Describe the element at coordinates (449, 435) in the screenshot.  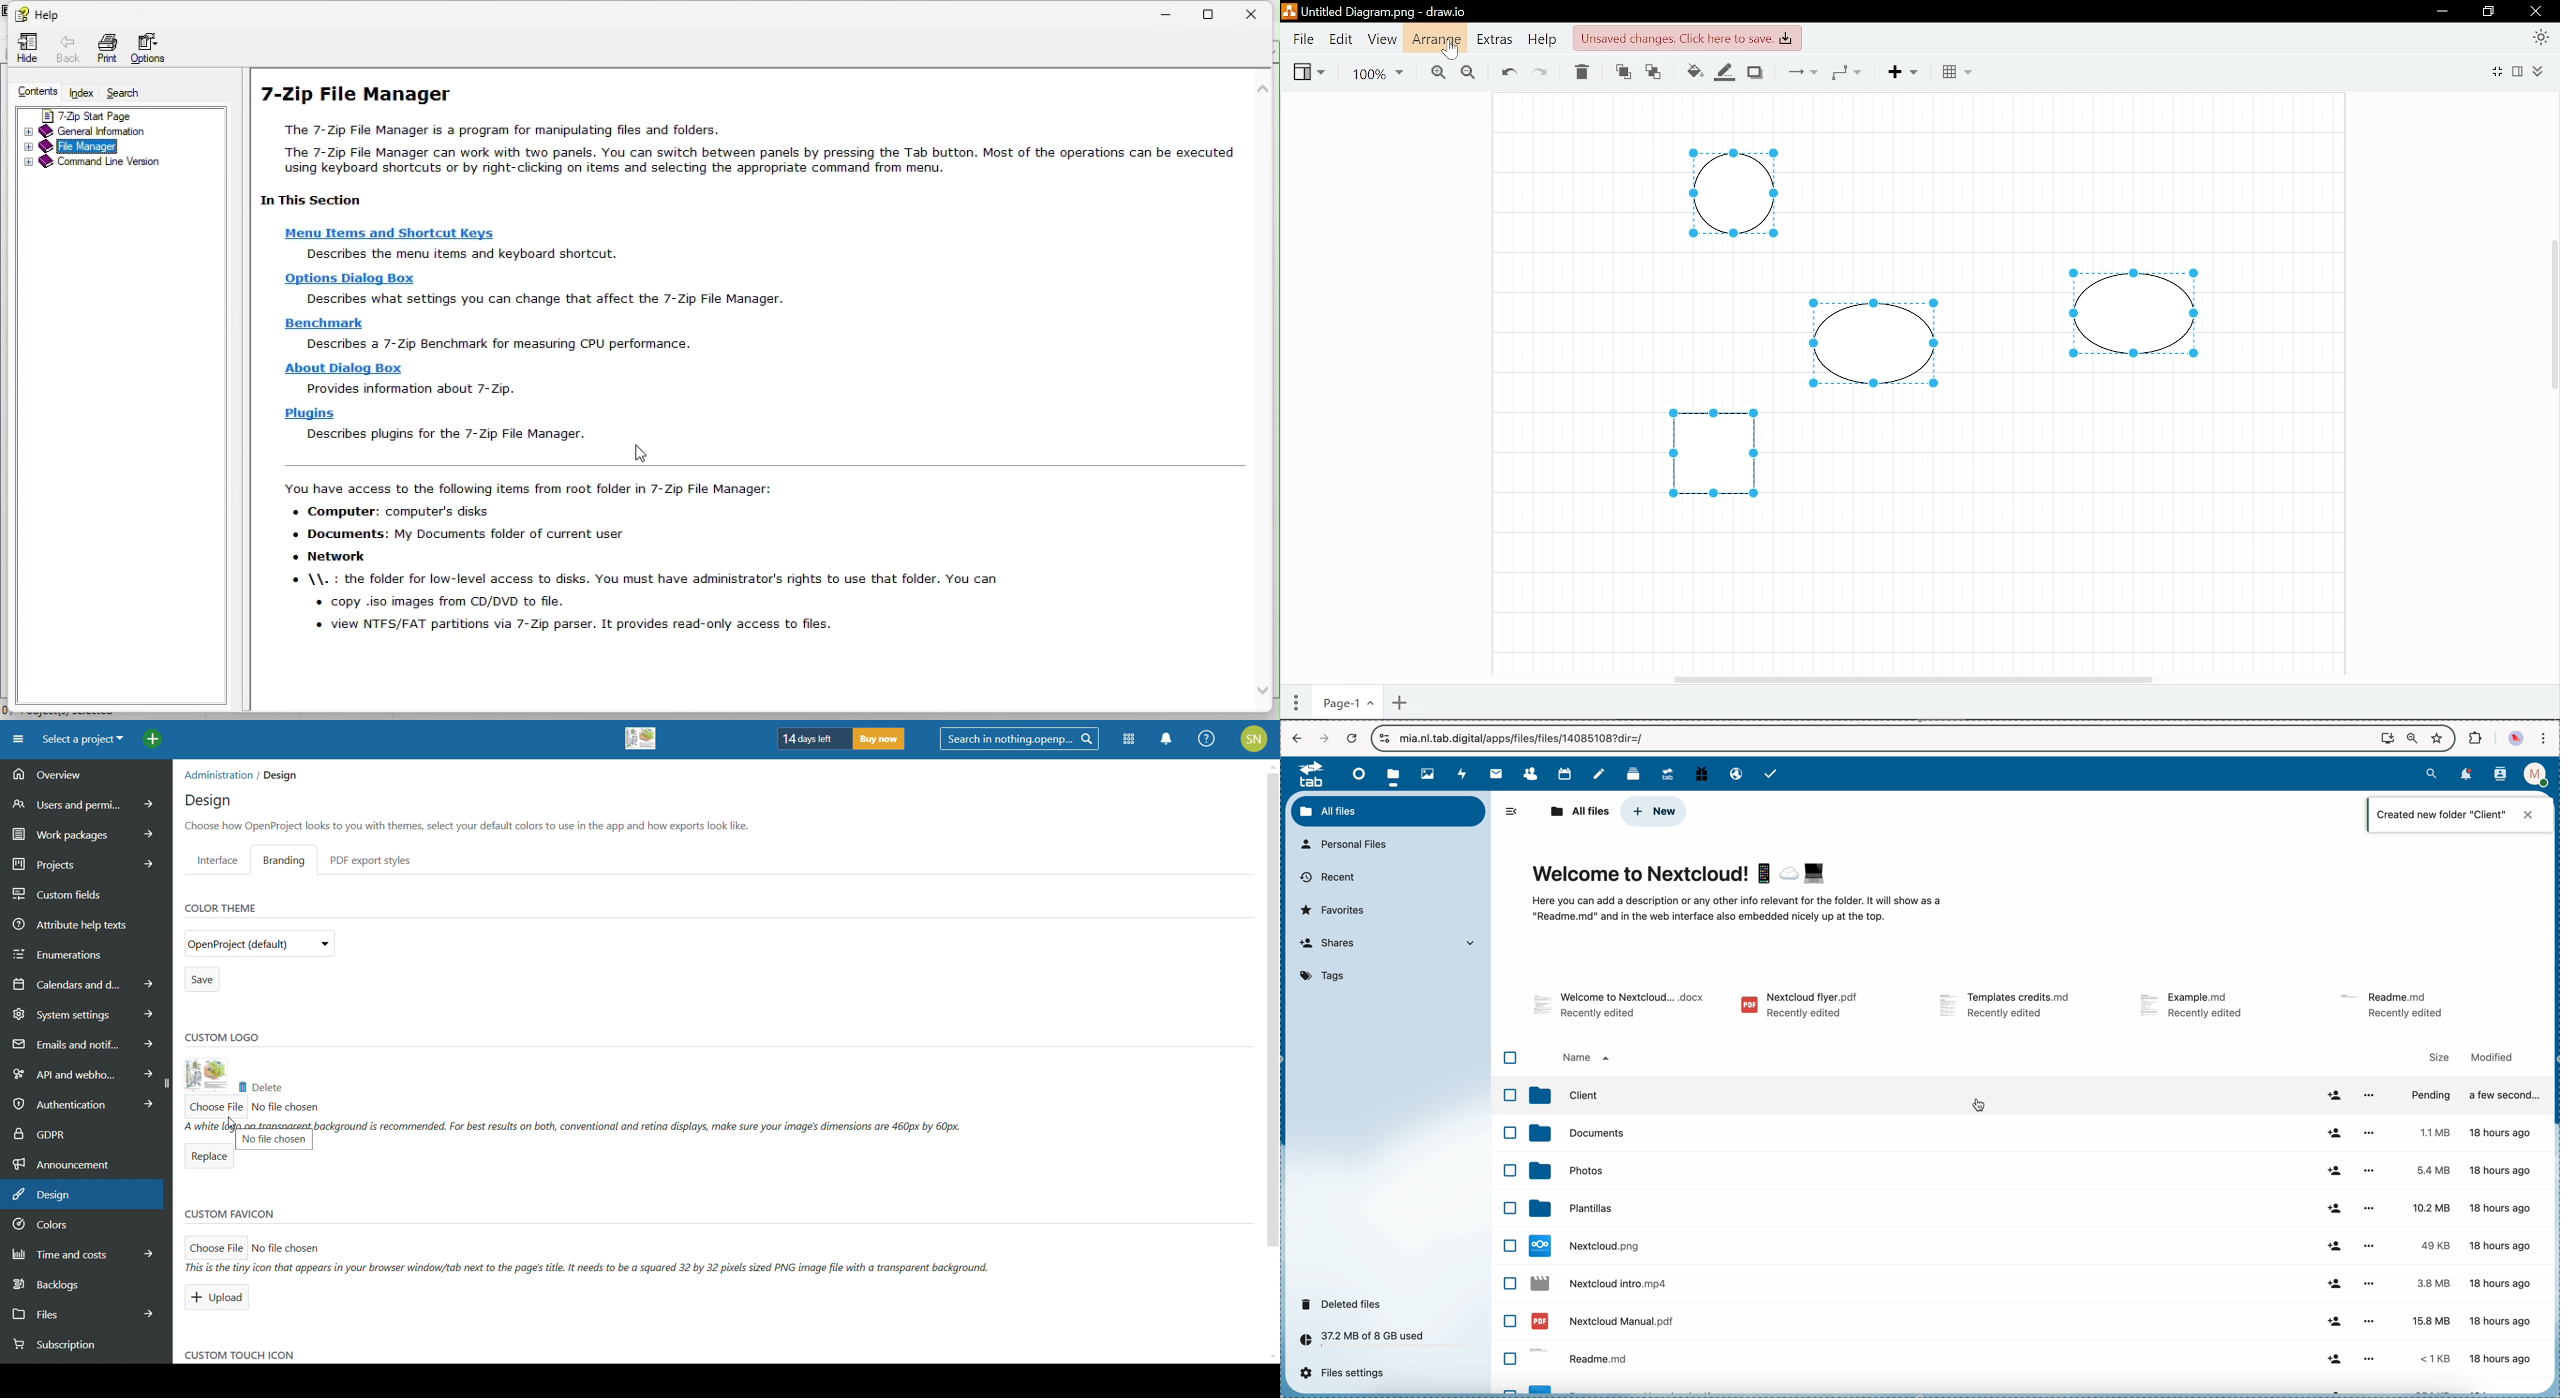
I see `describes plugins for the 7-zip File Manager` at that location.